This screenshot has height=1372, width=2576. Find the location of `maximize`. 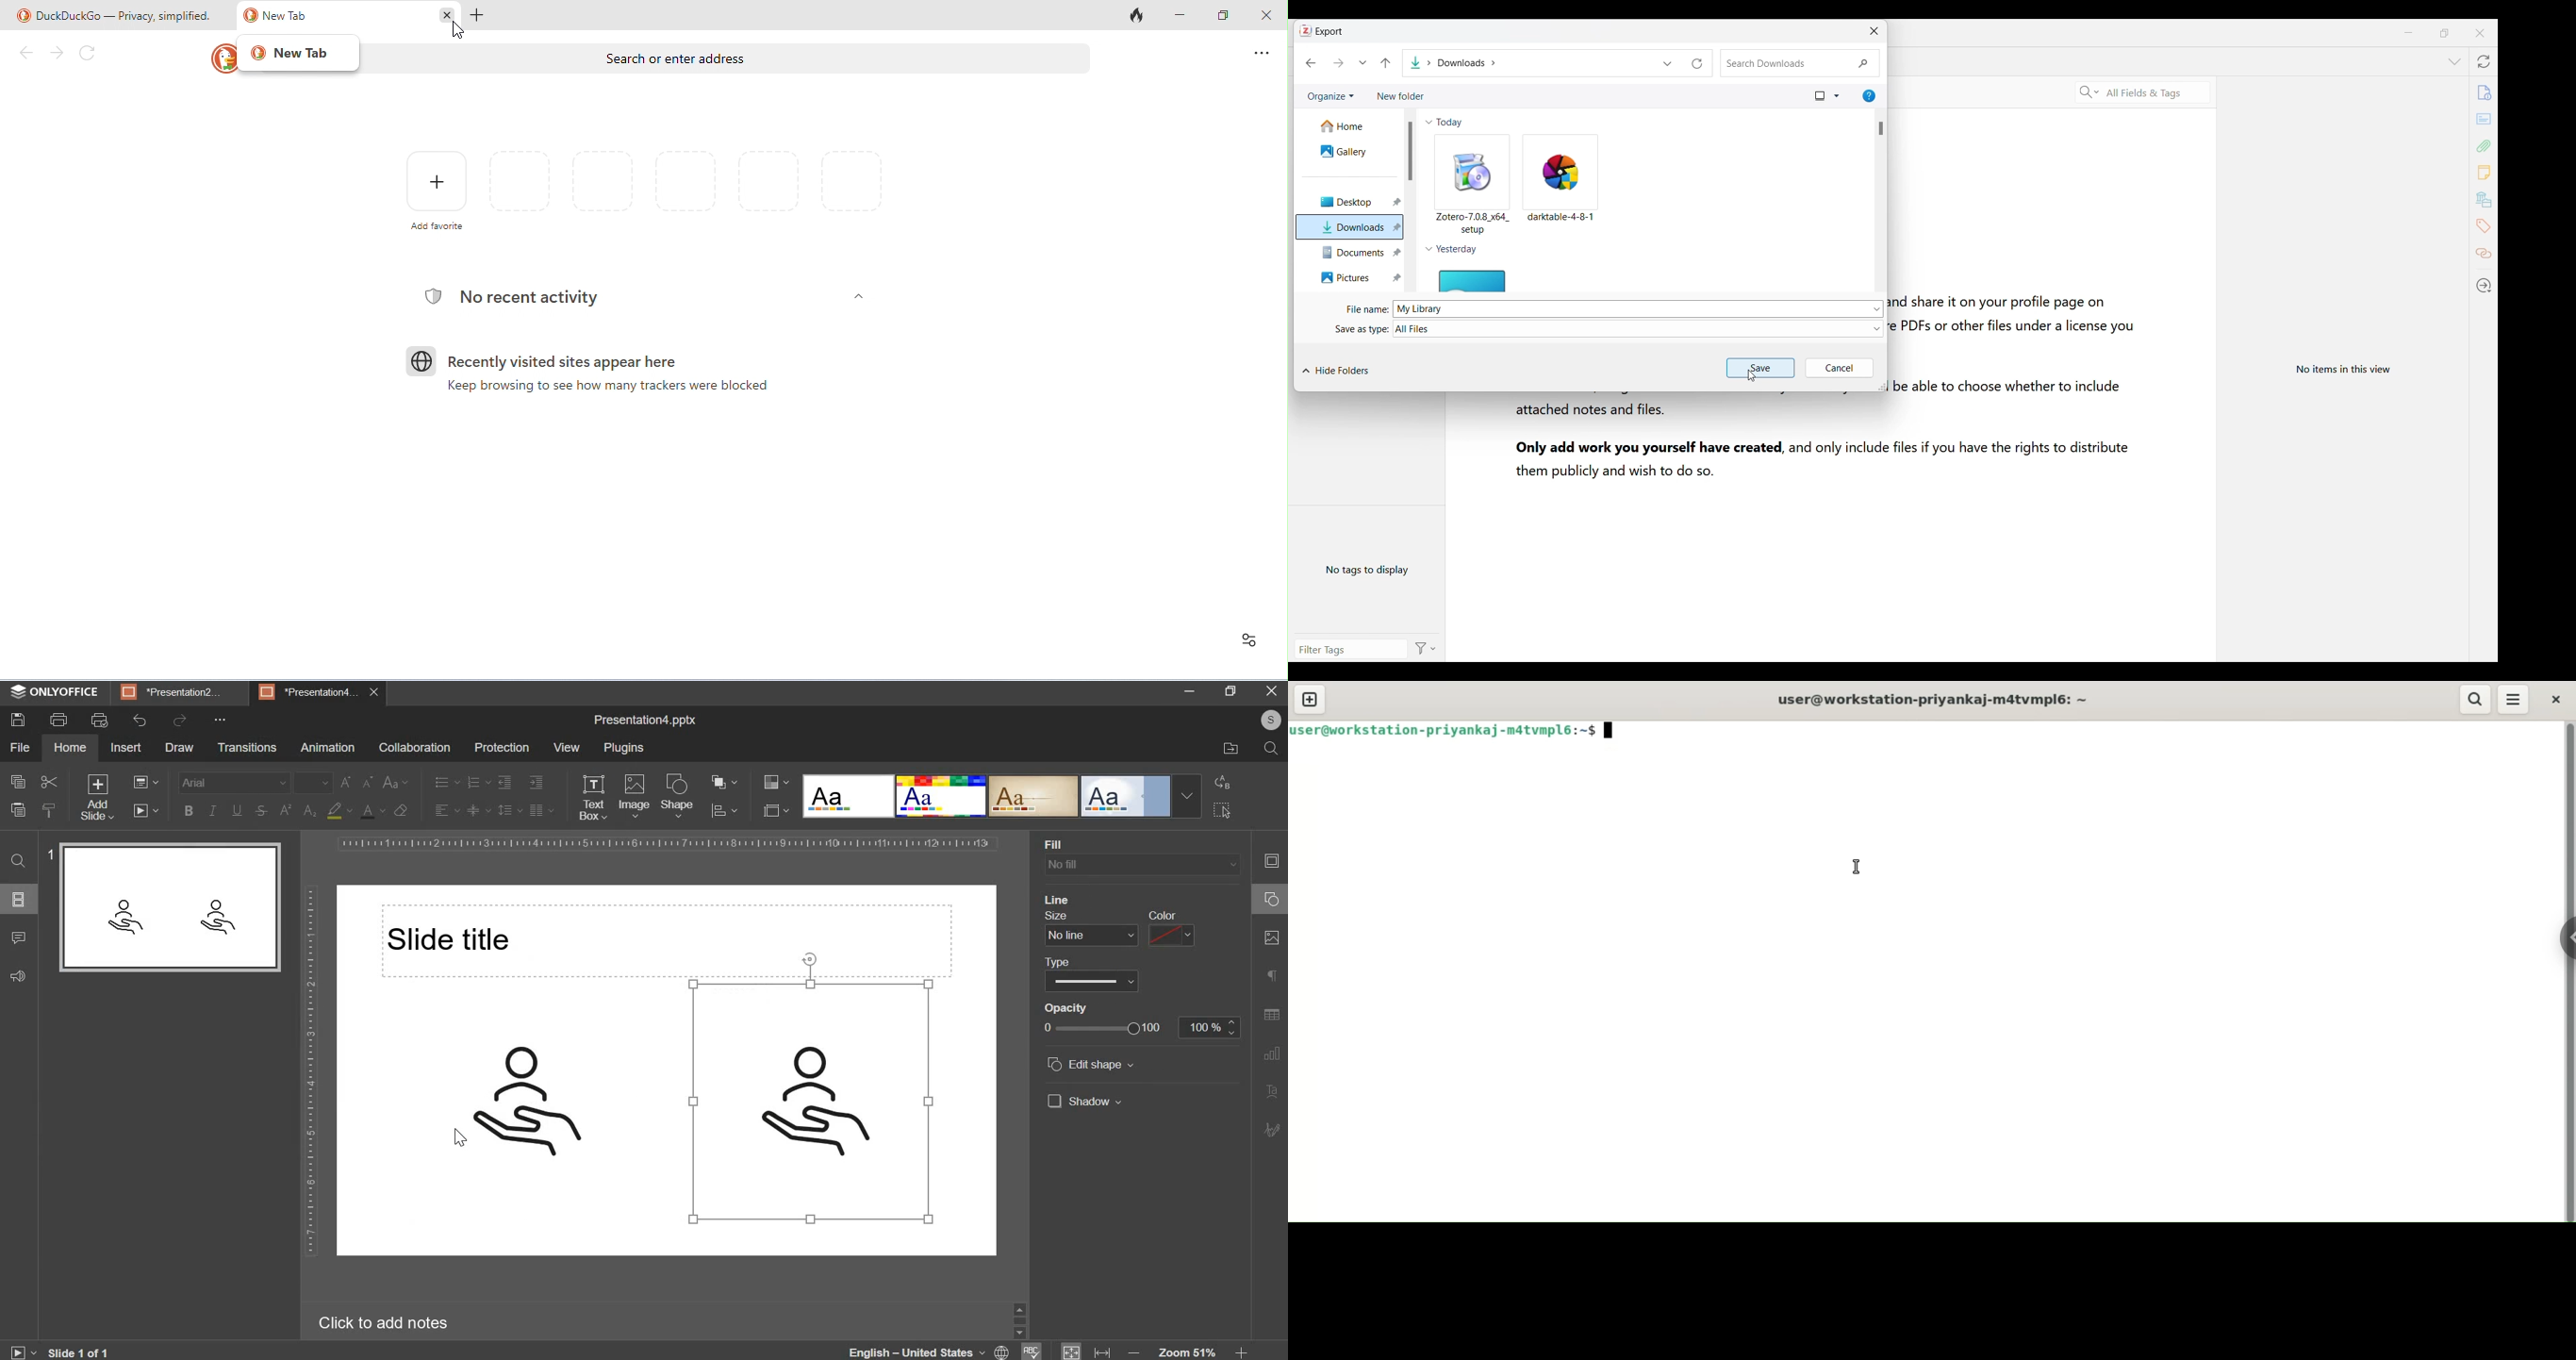

maximize is located at coordinates (1225, 16).